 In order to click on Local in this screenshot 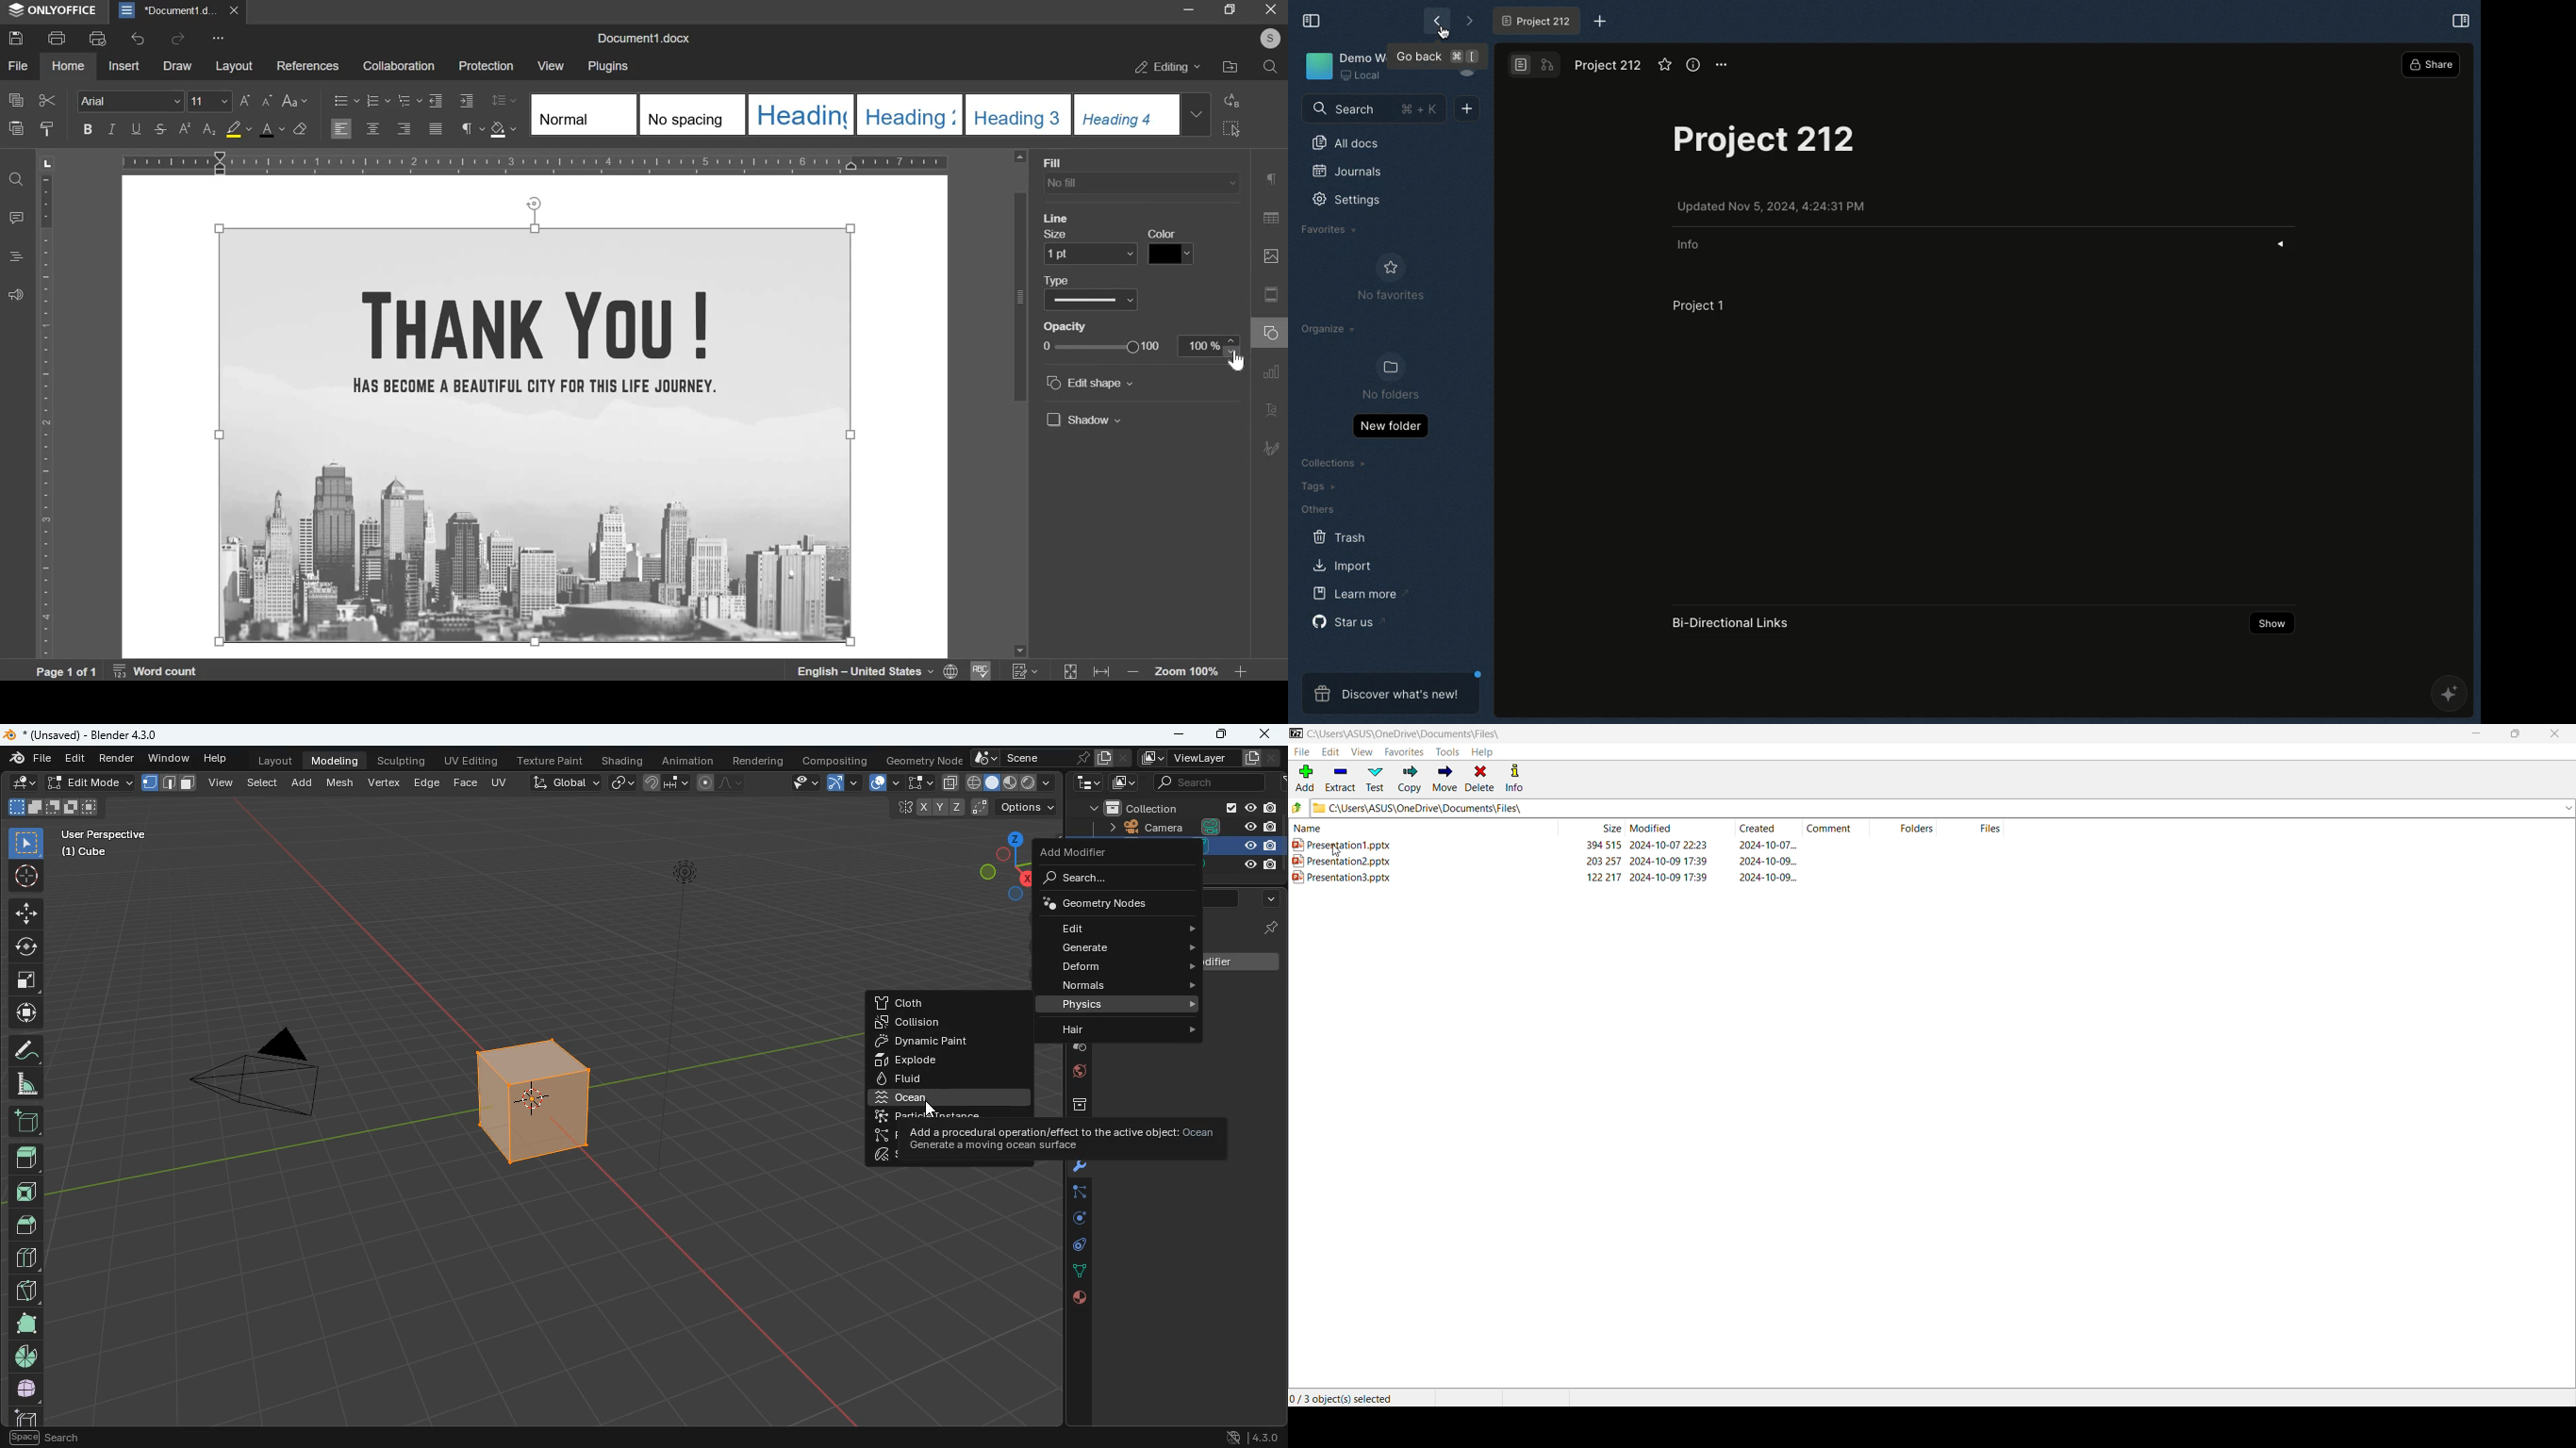, I will do `click(1363, 75)`.